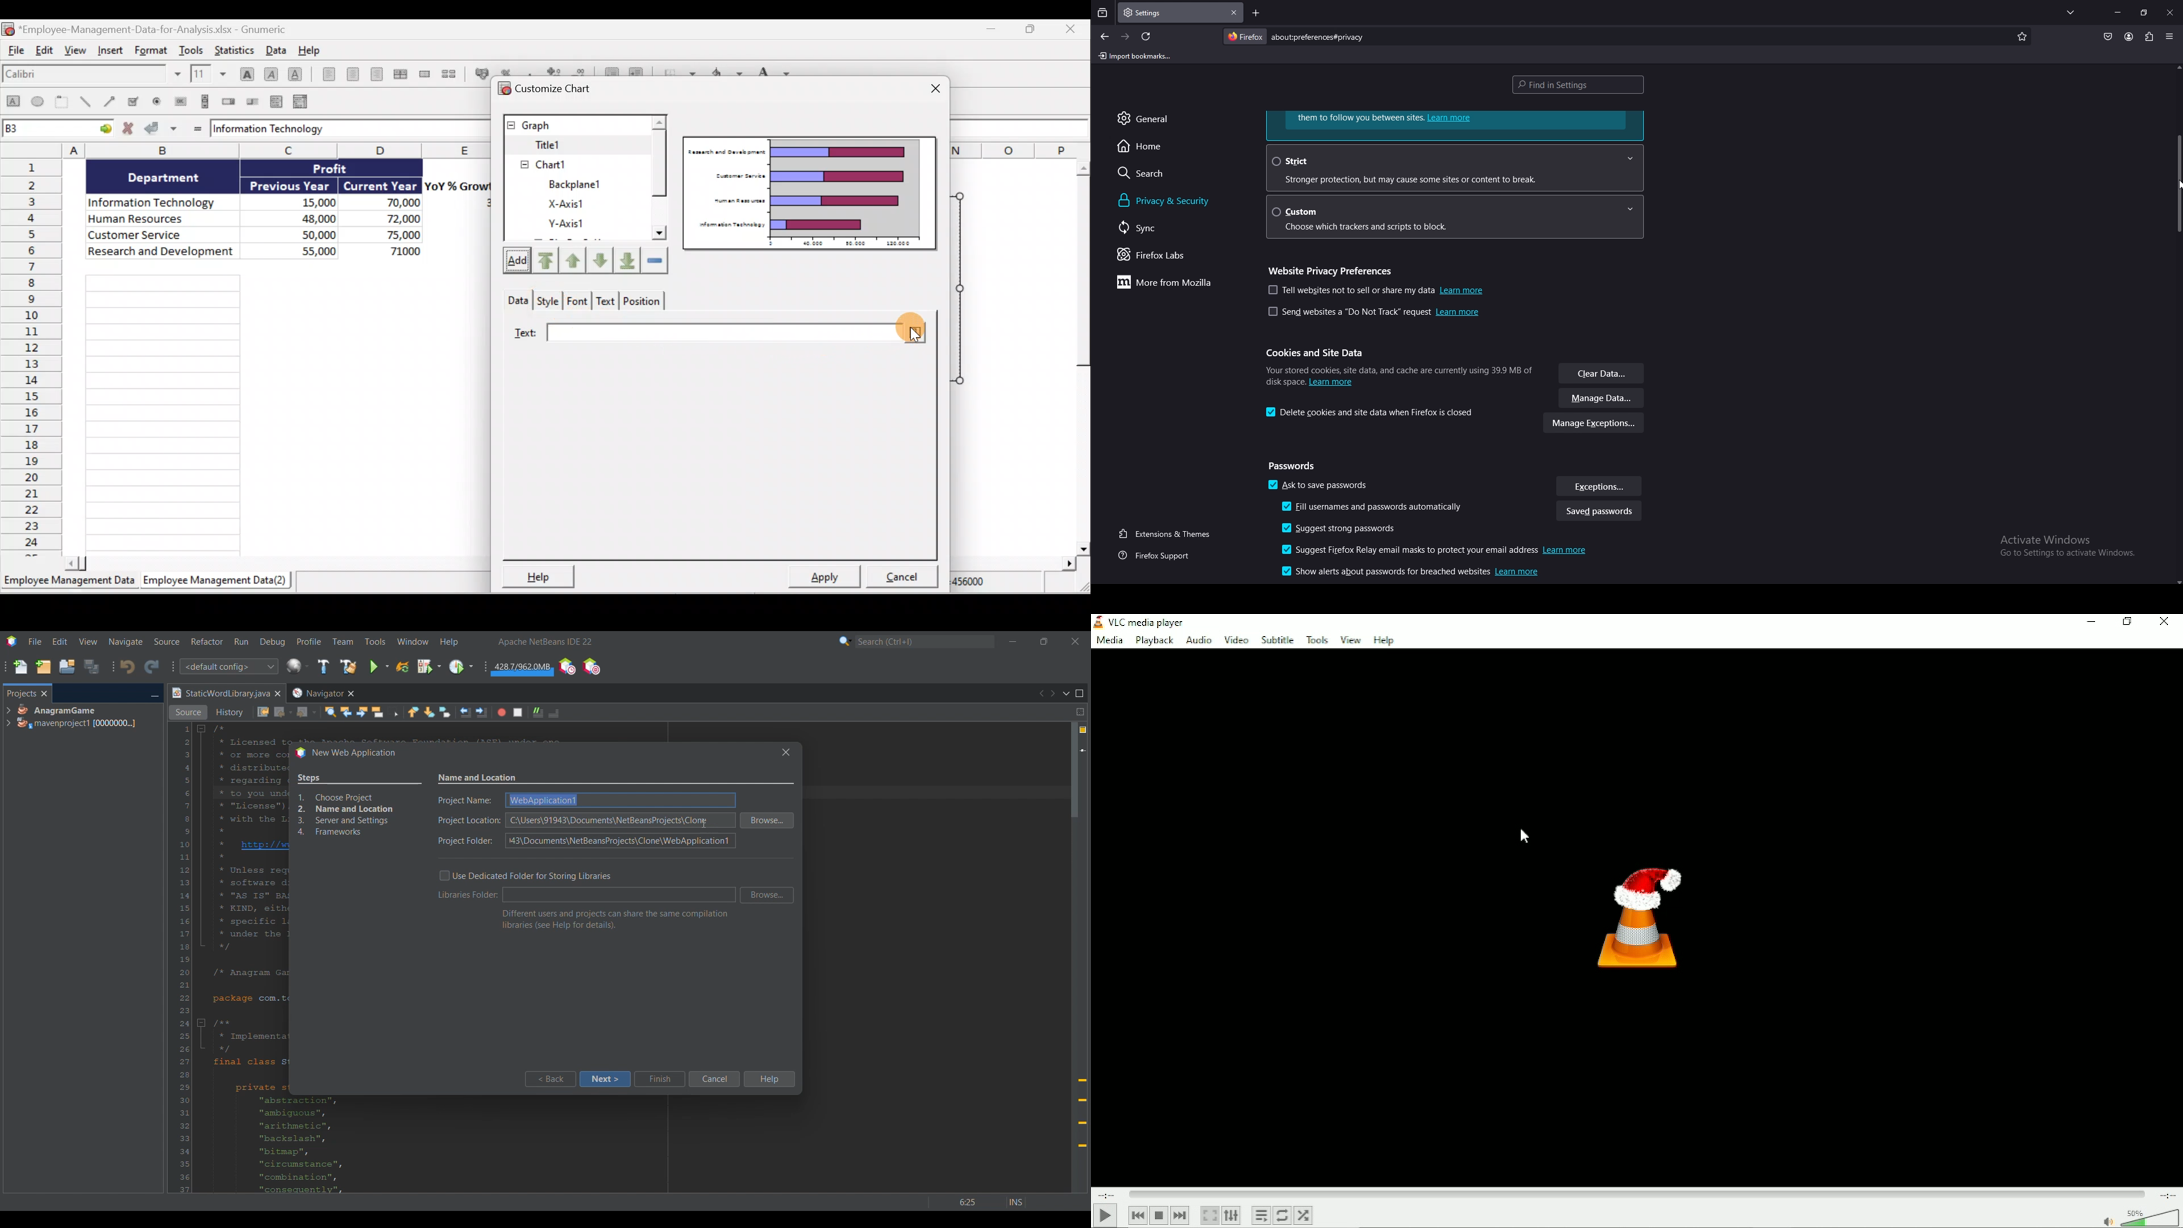 The image size is (2184, 1232). I want to click on Media, so click(1109, 642).